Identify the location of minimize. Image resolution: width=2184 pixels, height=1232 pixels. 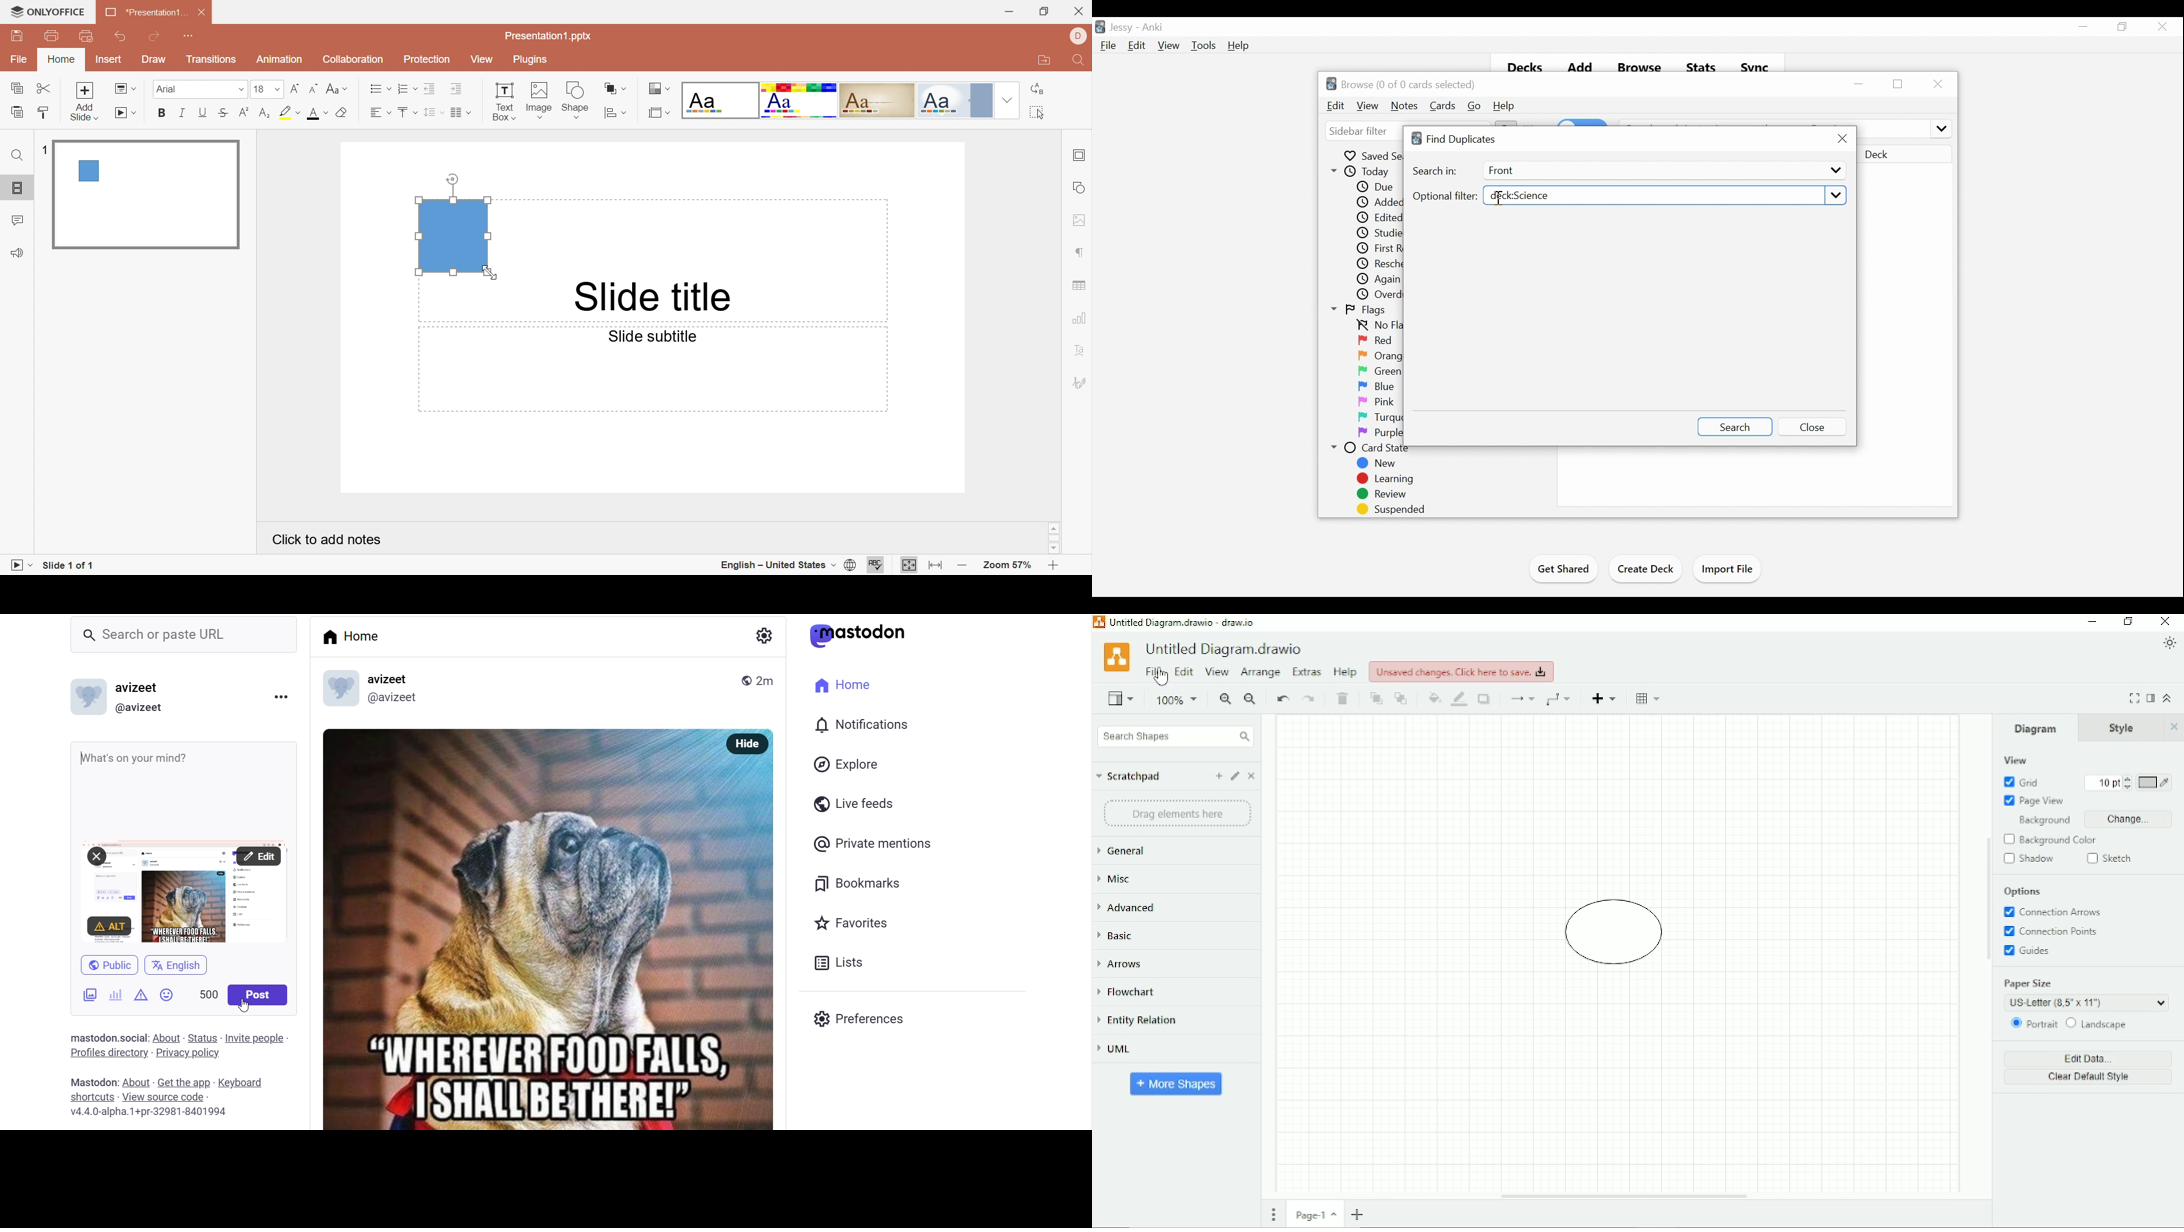
(1861, 83).